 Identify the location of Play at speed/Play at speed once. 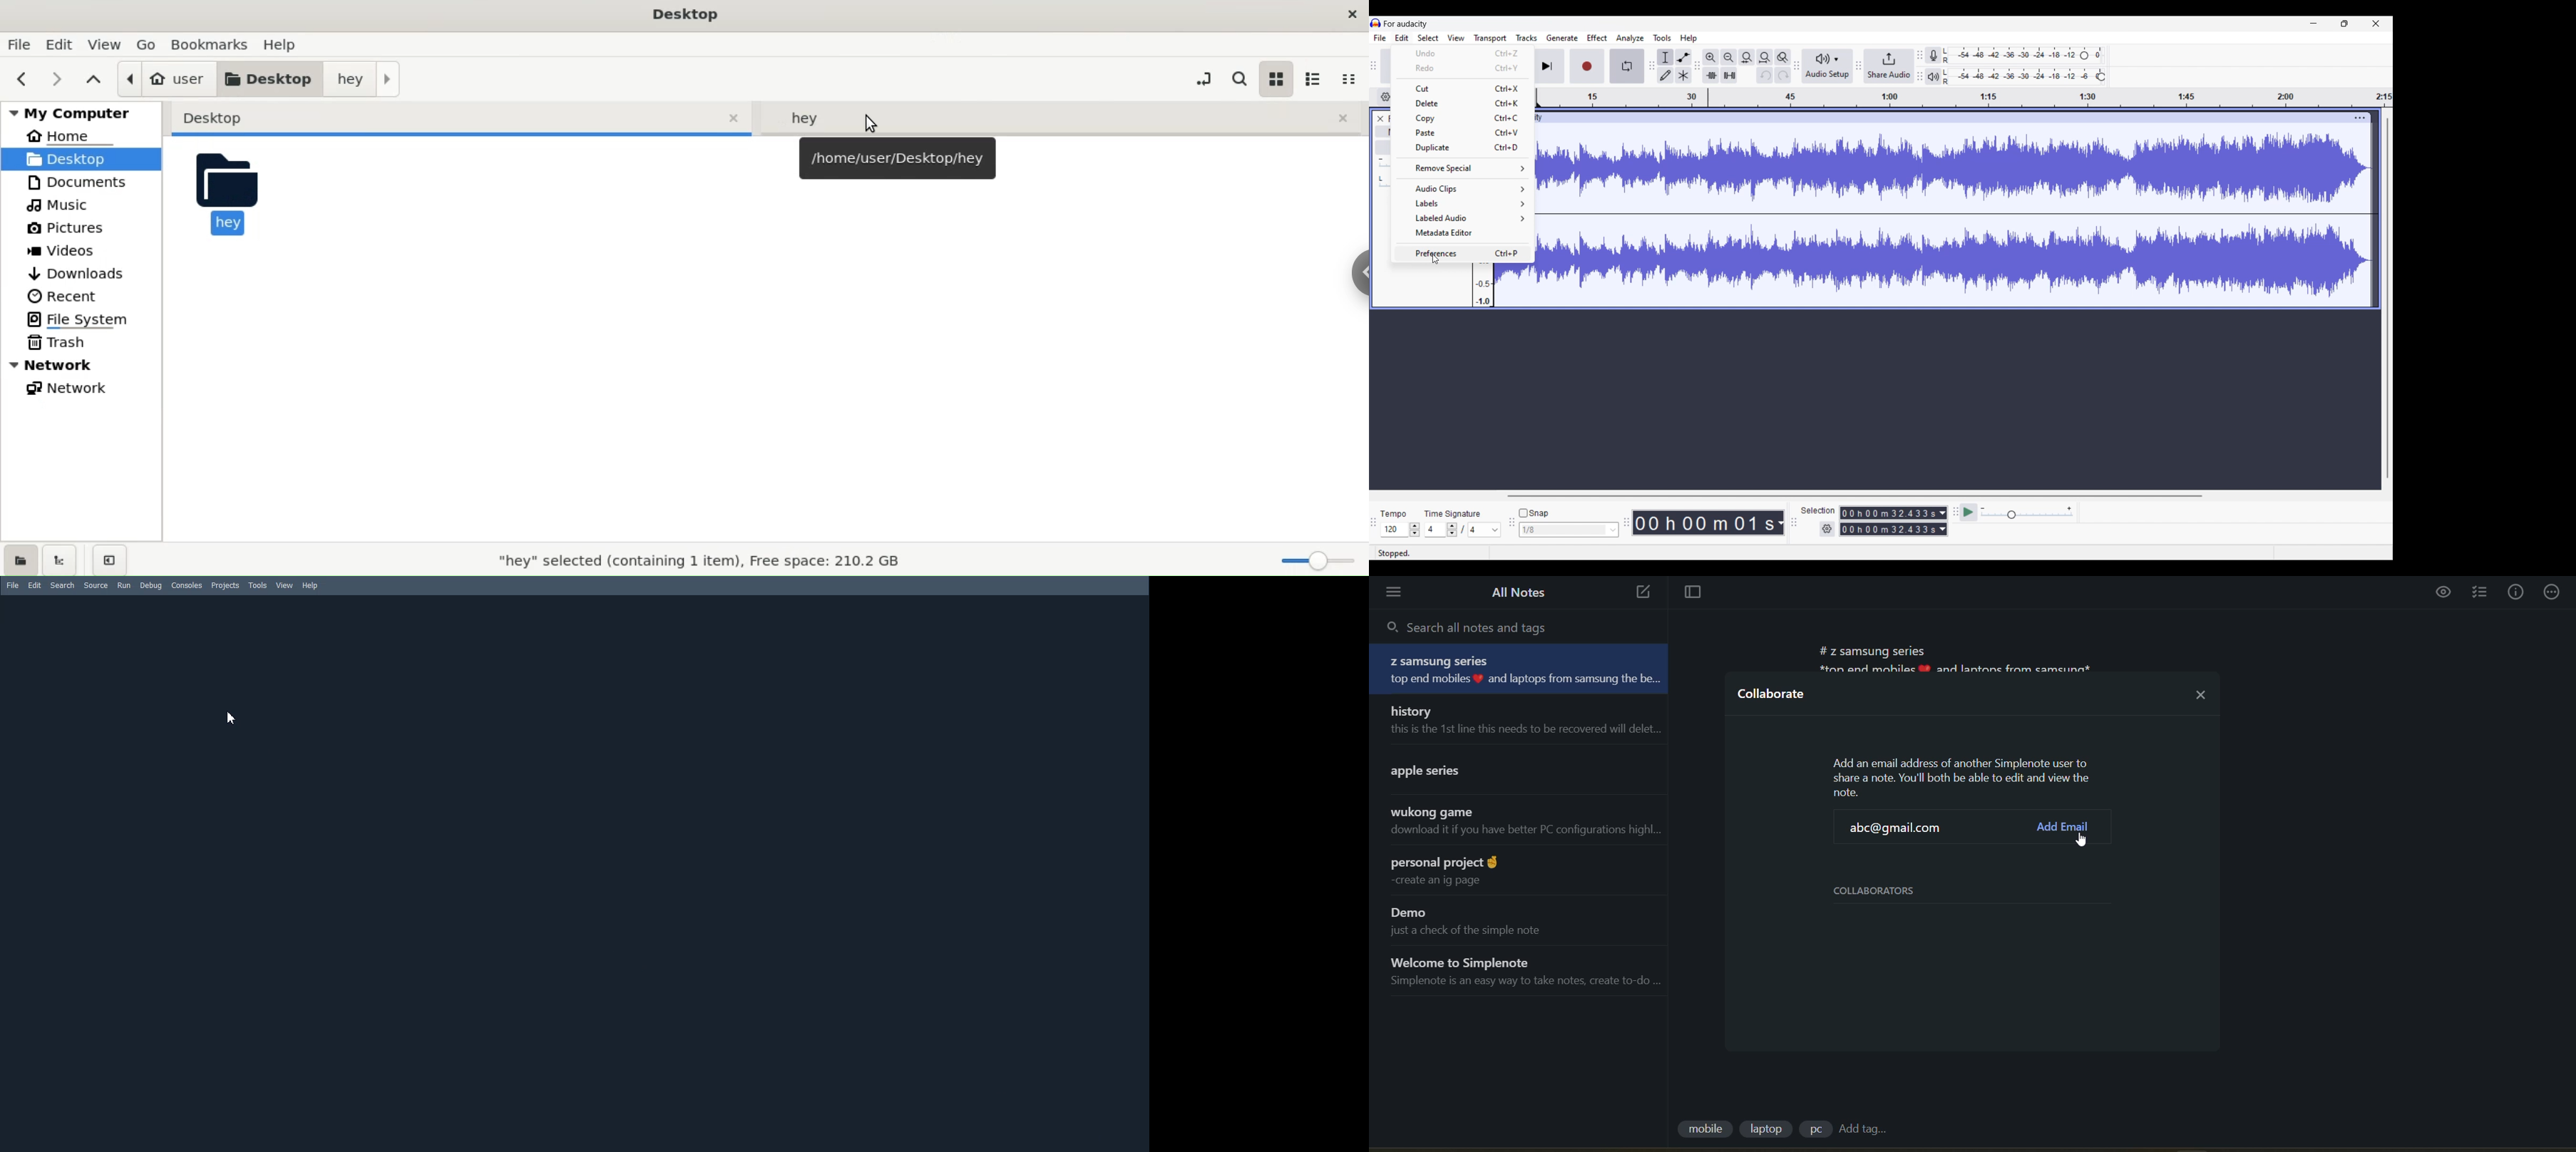
(1969, 513).